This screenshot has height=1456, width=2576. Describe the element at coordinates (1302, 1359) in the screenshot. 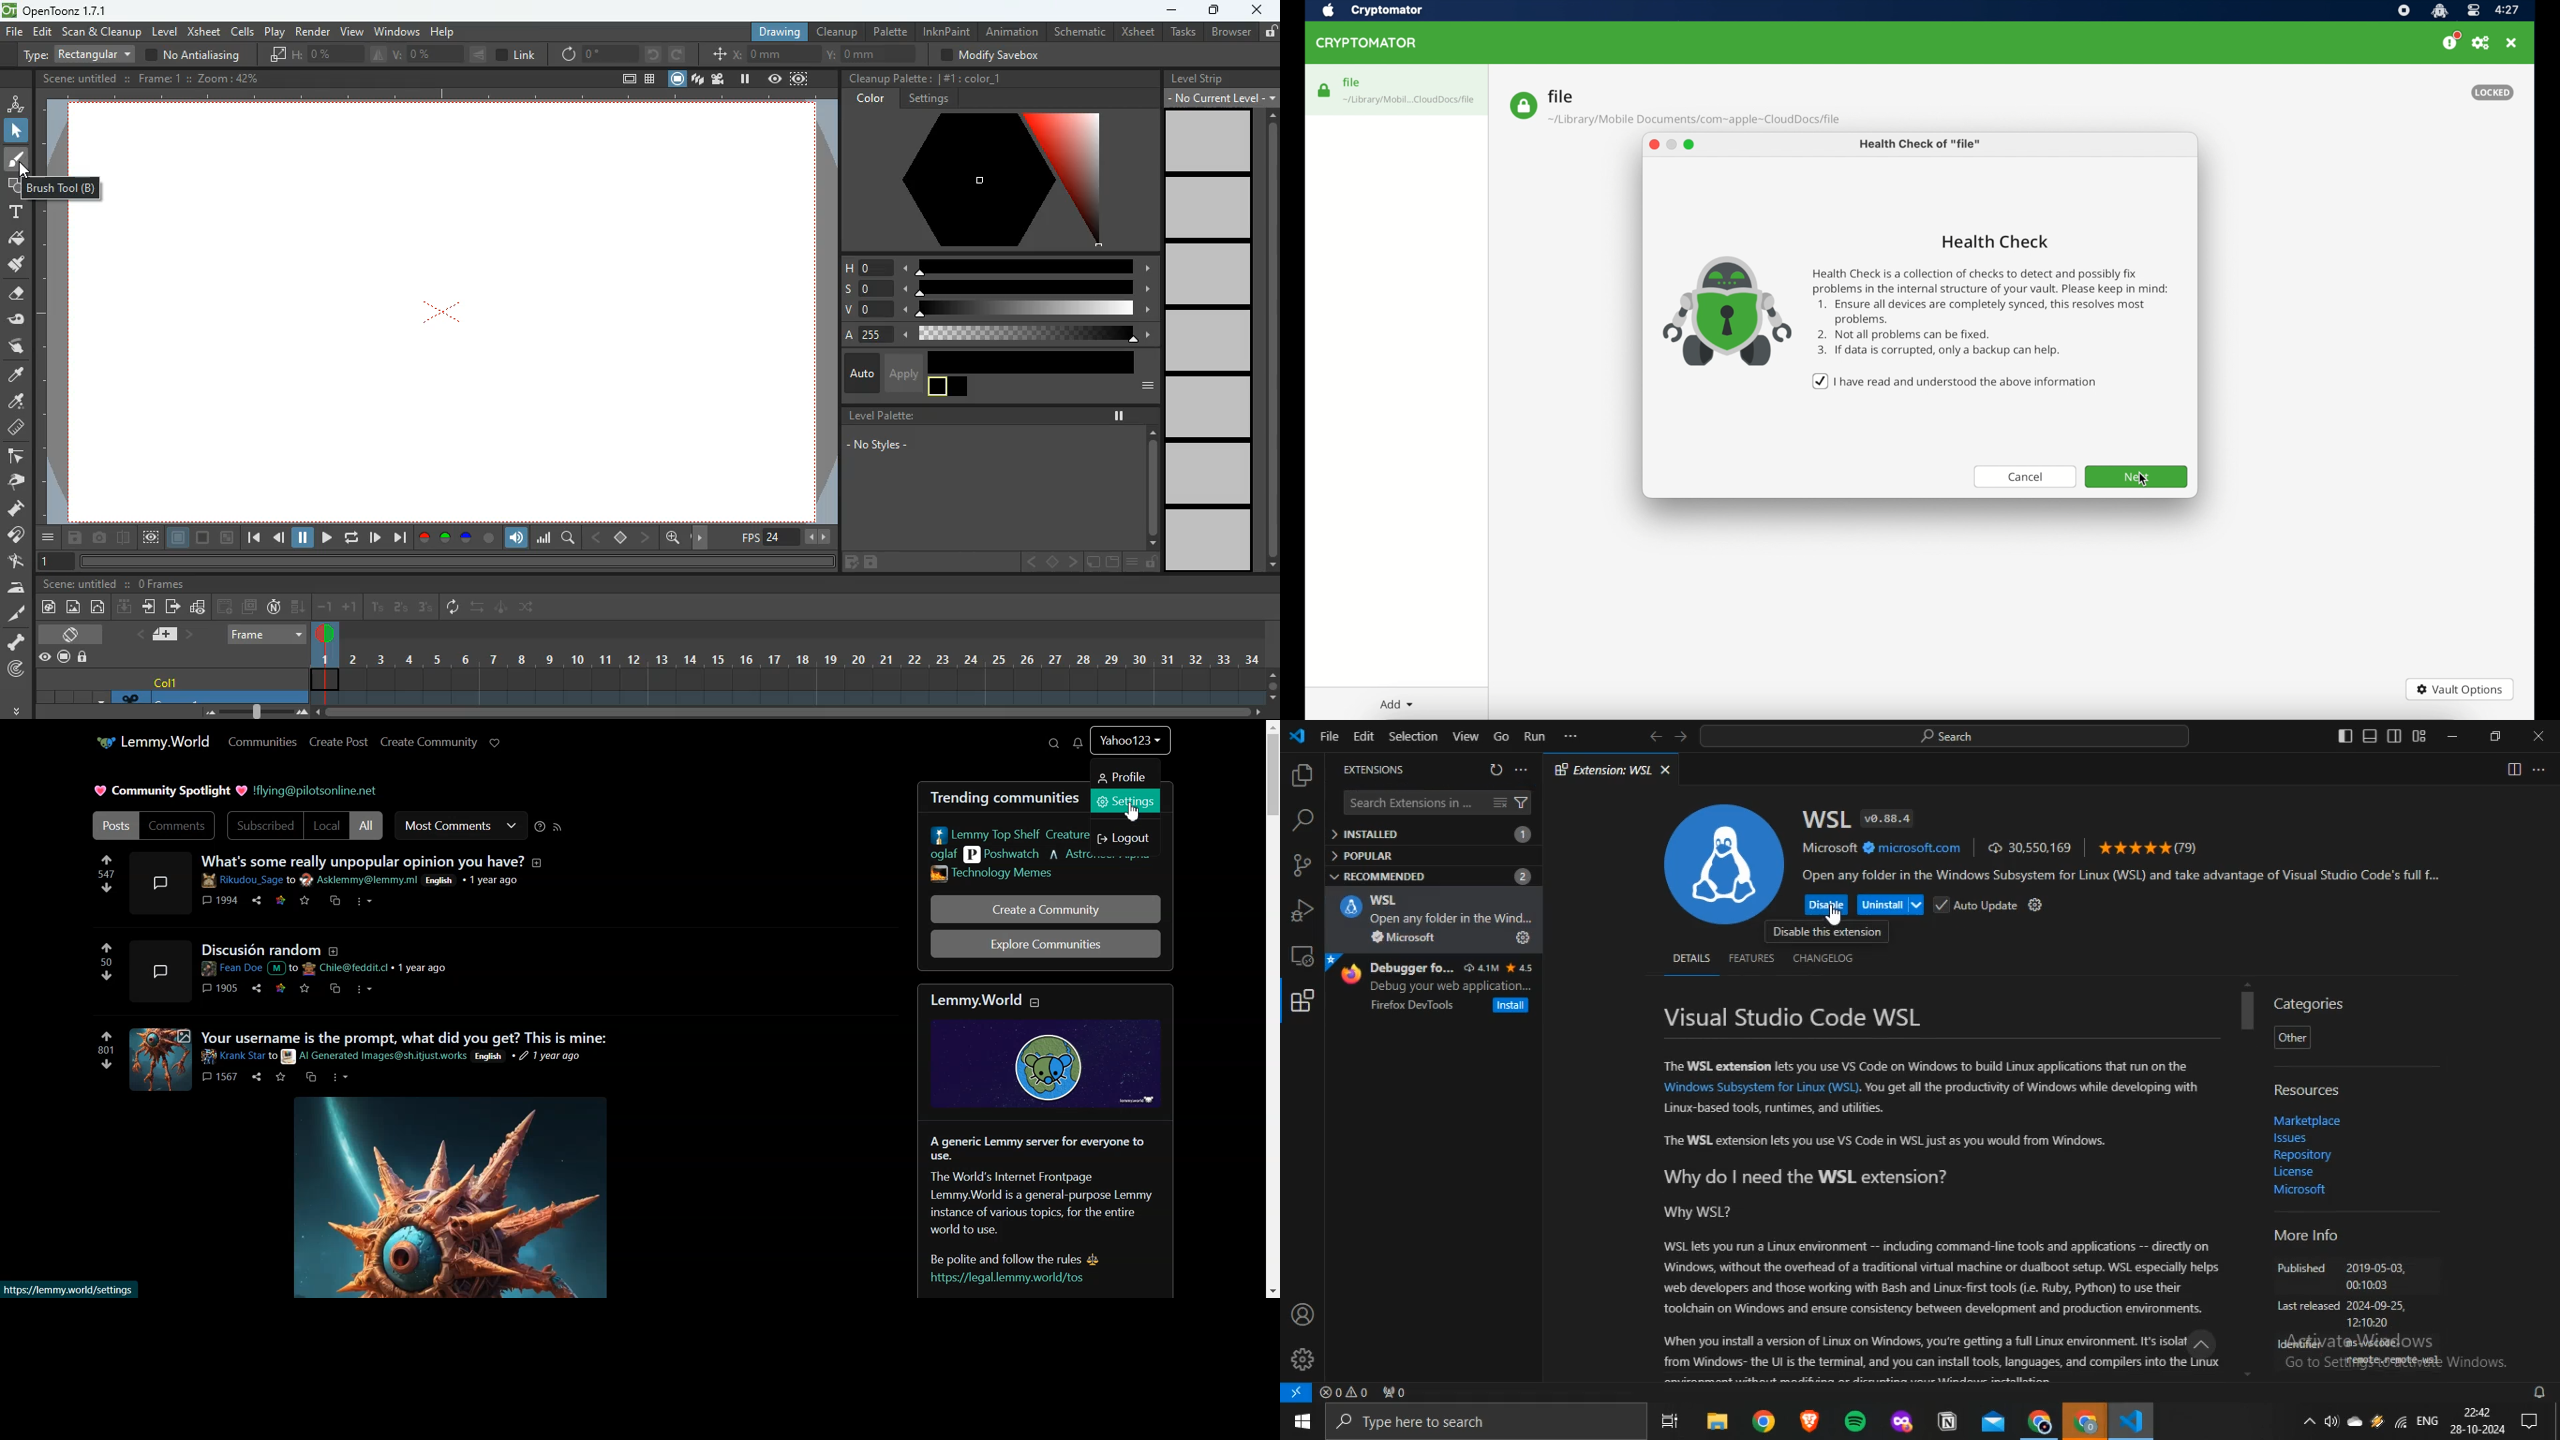

I see `manage` at that location.